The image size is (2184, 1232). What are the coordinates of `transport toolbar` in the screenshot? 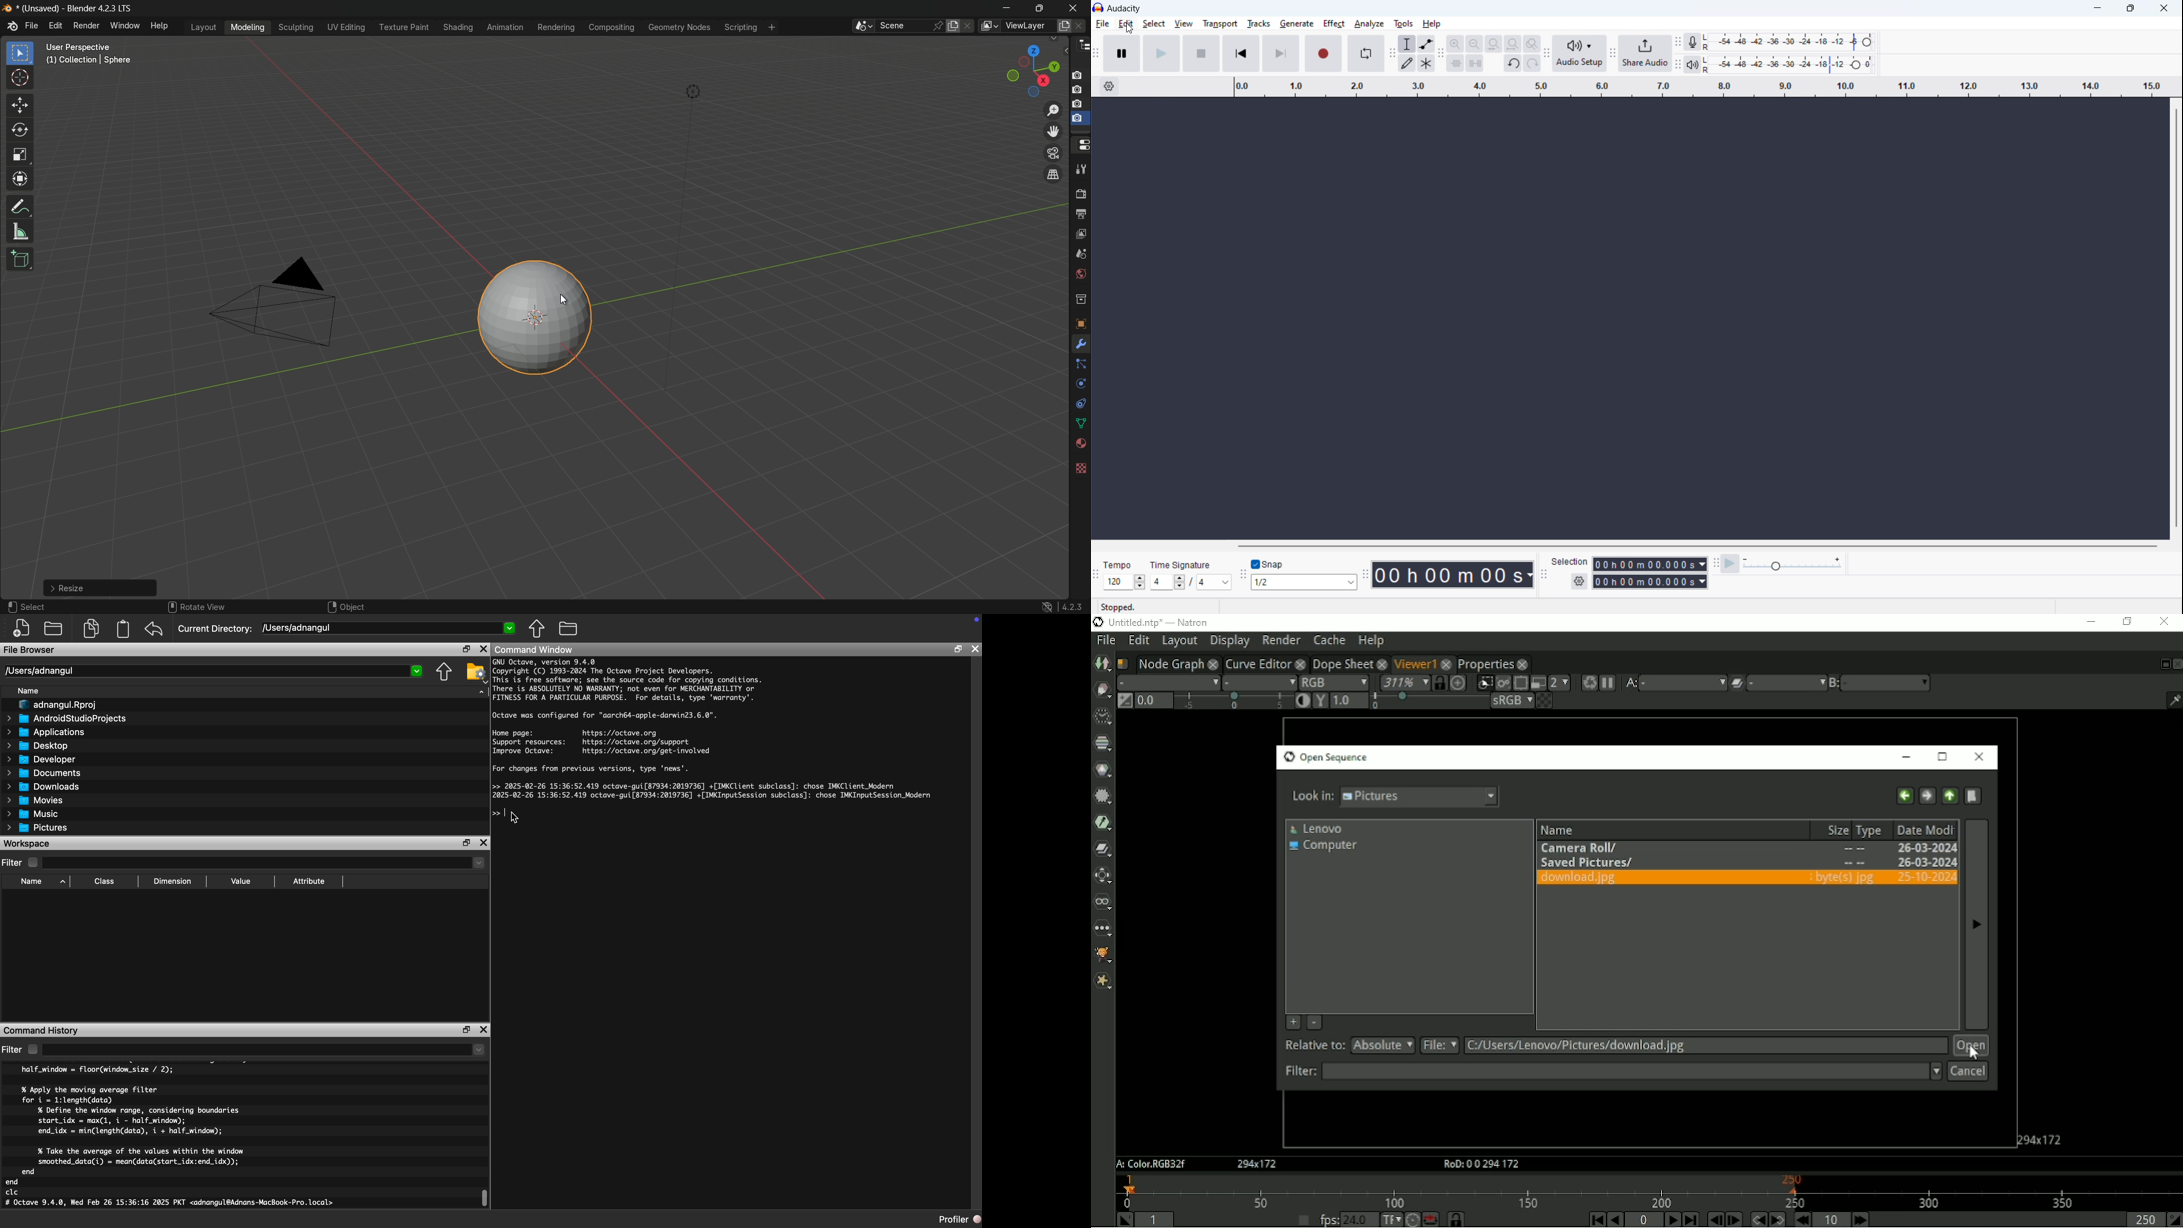 It's located at (1096, 55).